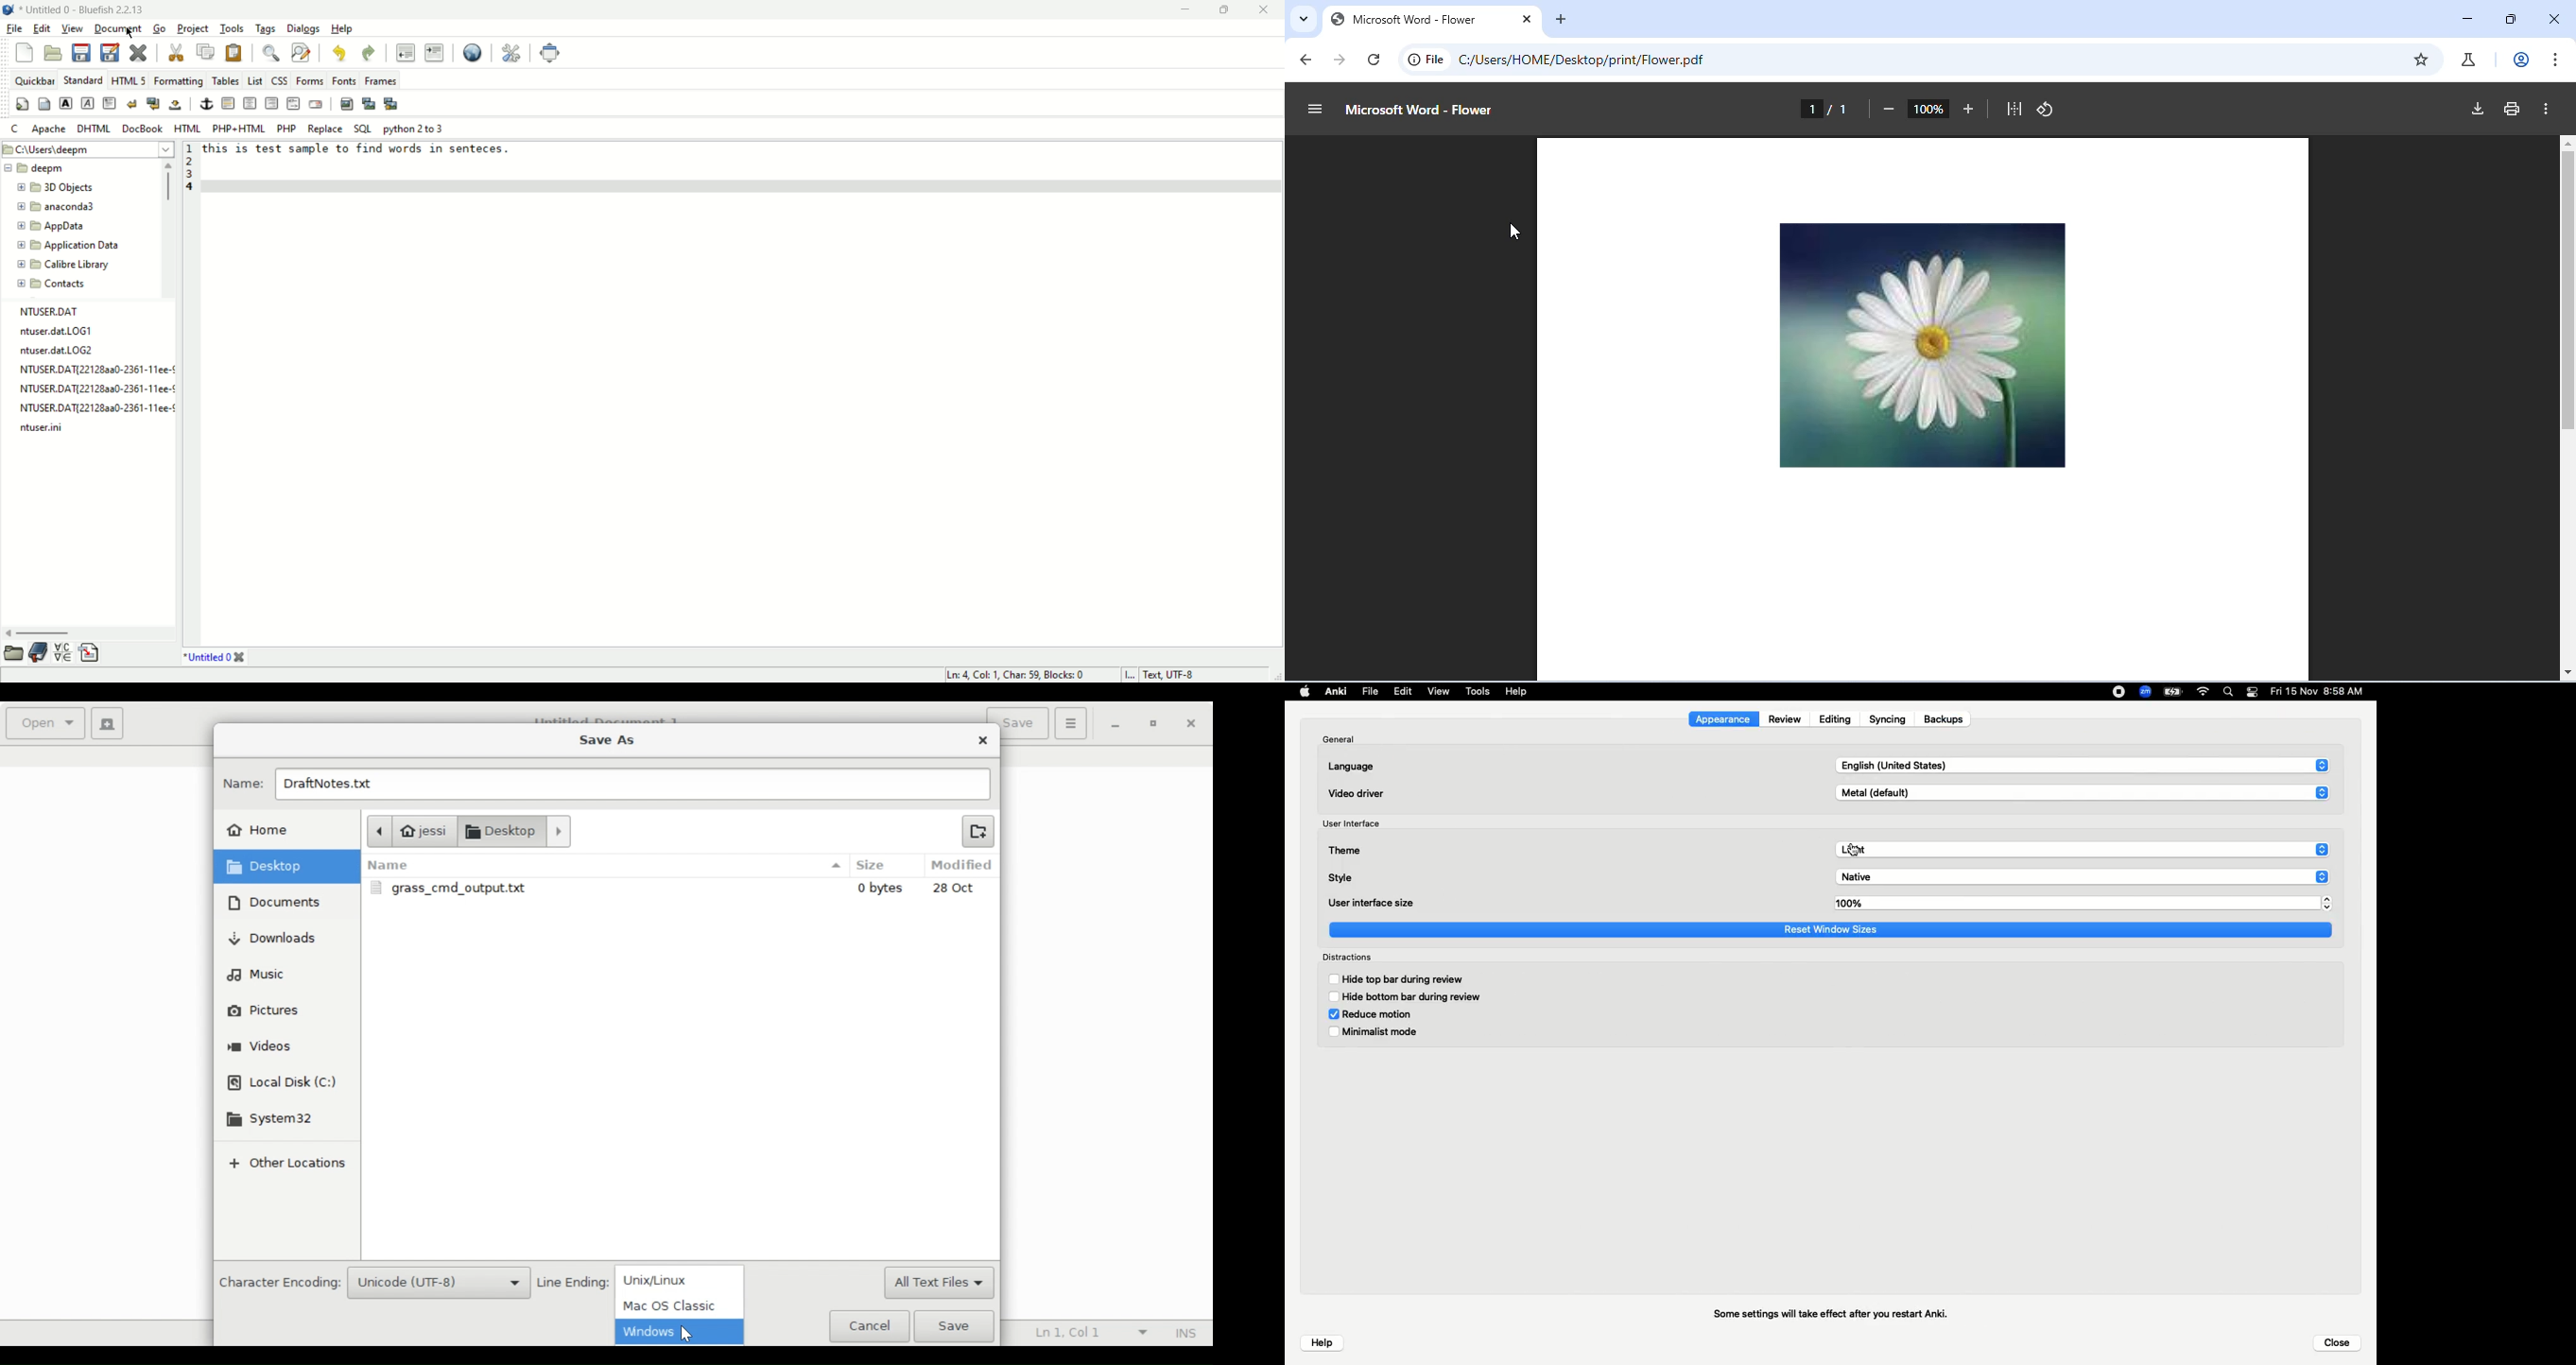  What do you see at coordinates (1854, 850) in the screenshot?
I see `cursor` at bounding box center [1854, 850].